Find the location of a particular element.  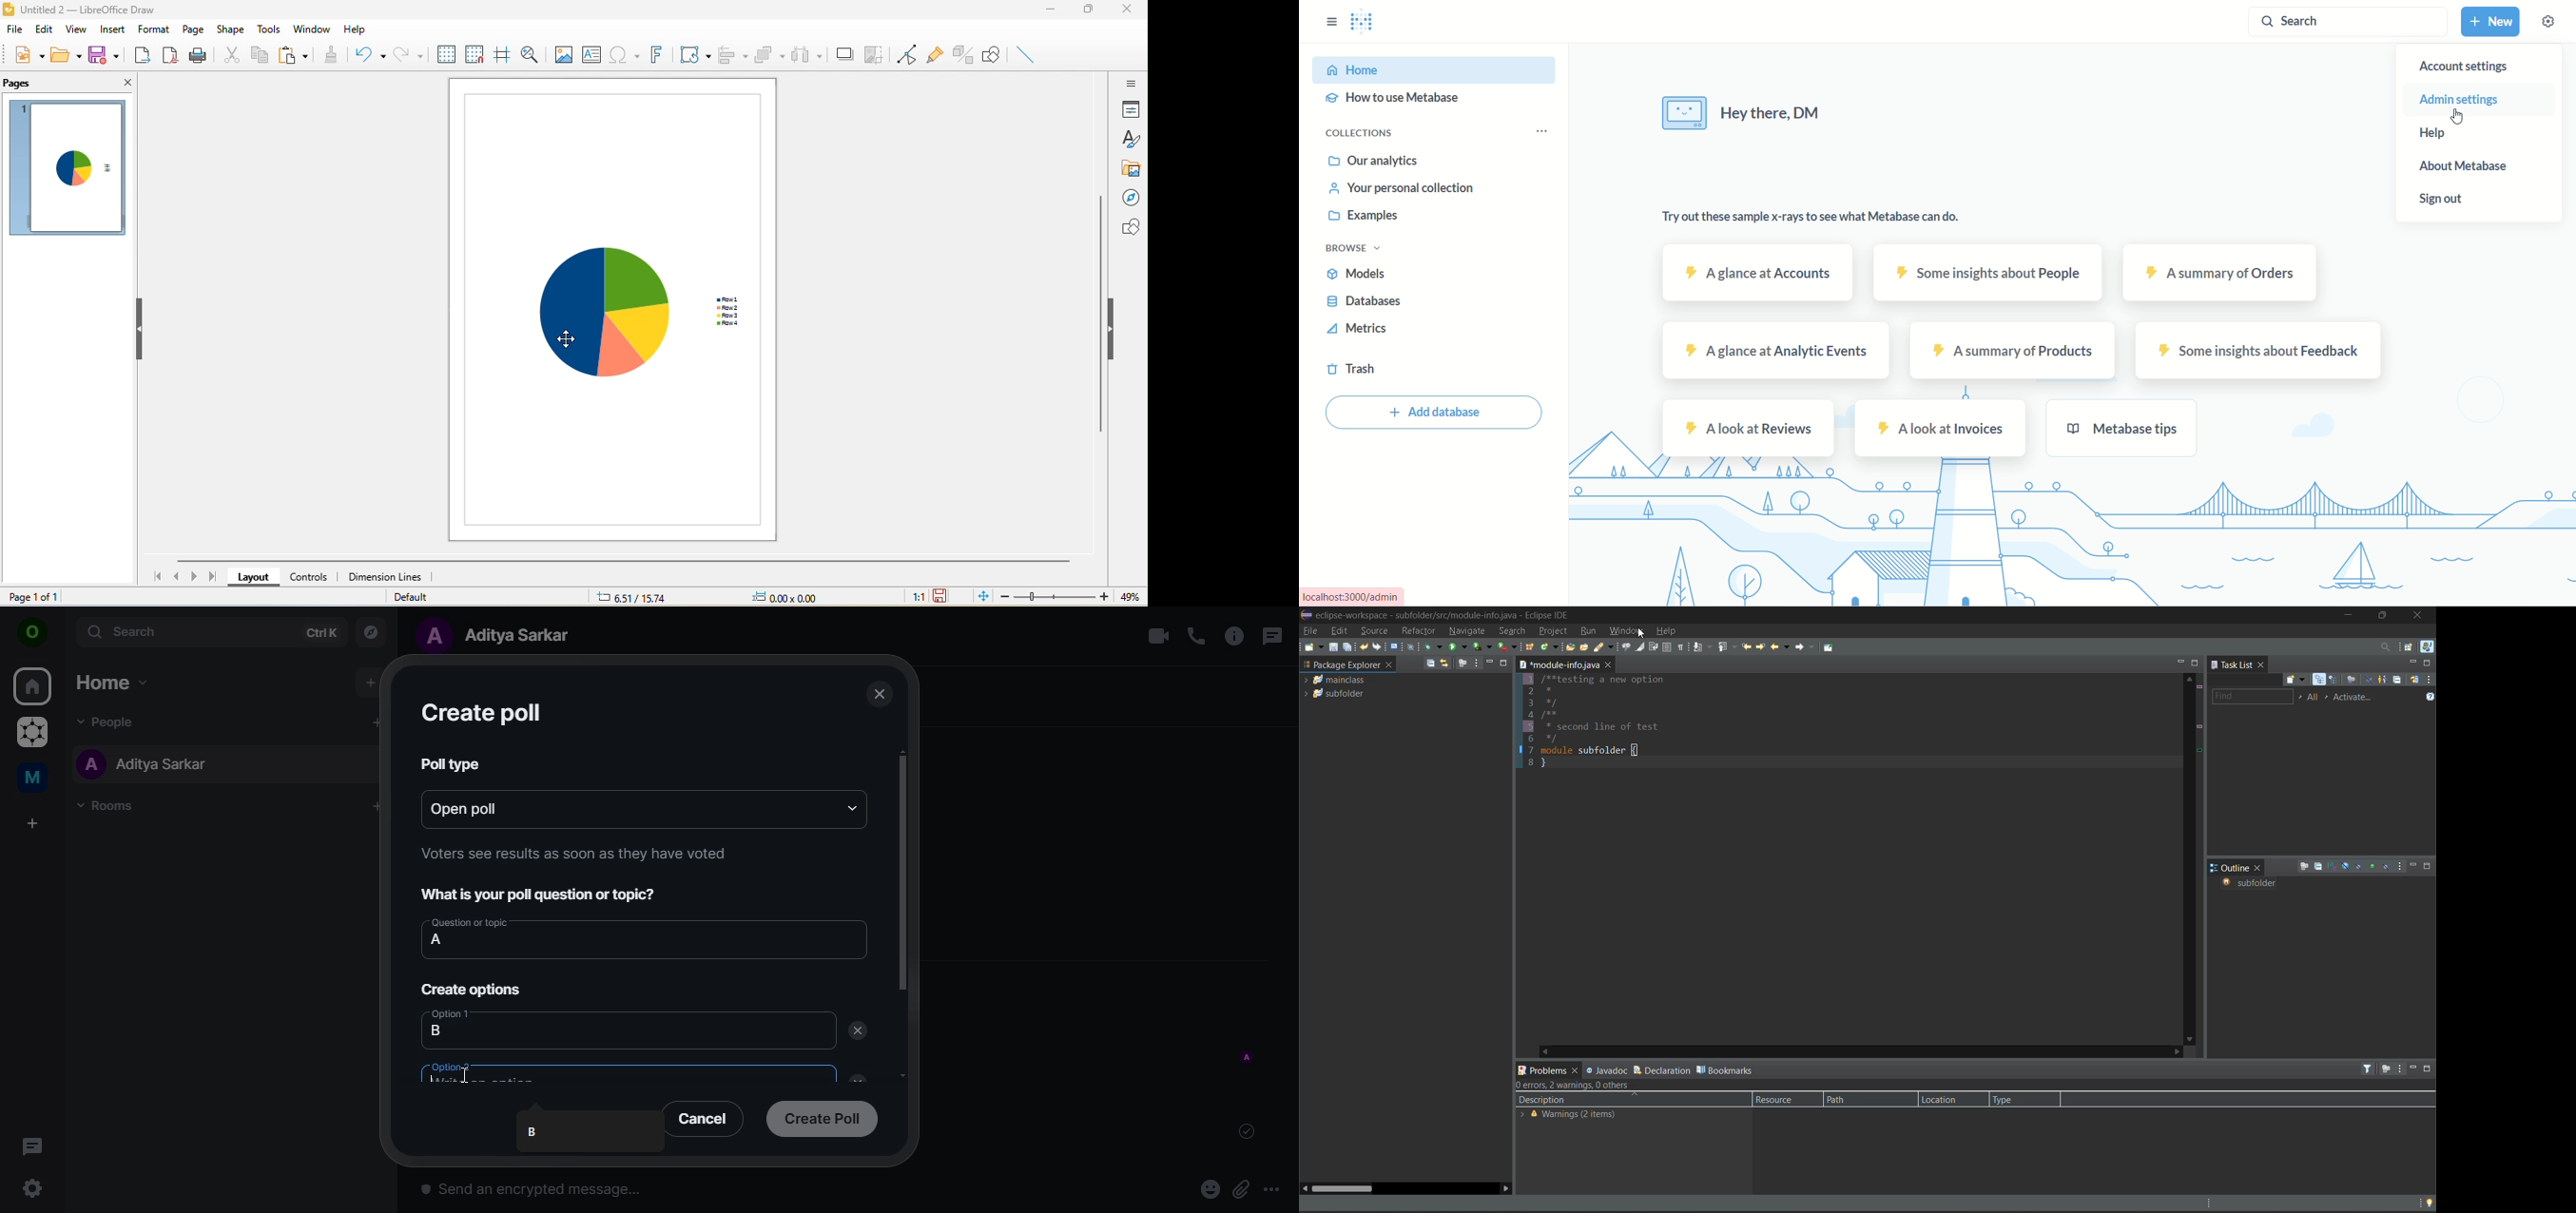

close is located at coordinates (124, 85).